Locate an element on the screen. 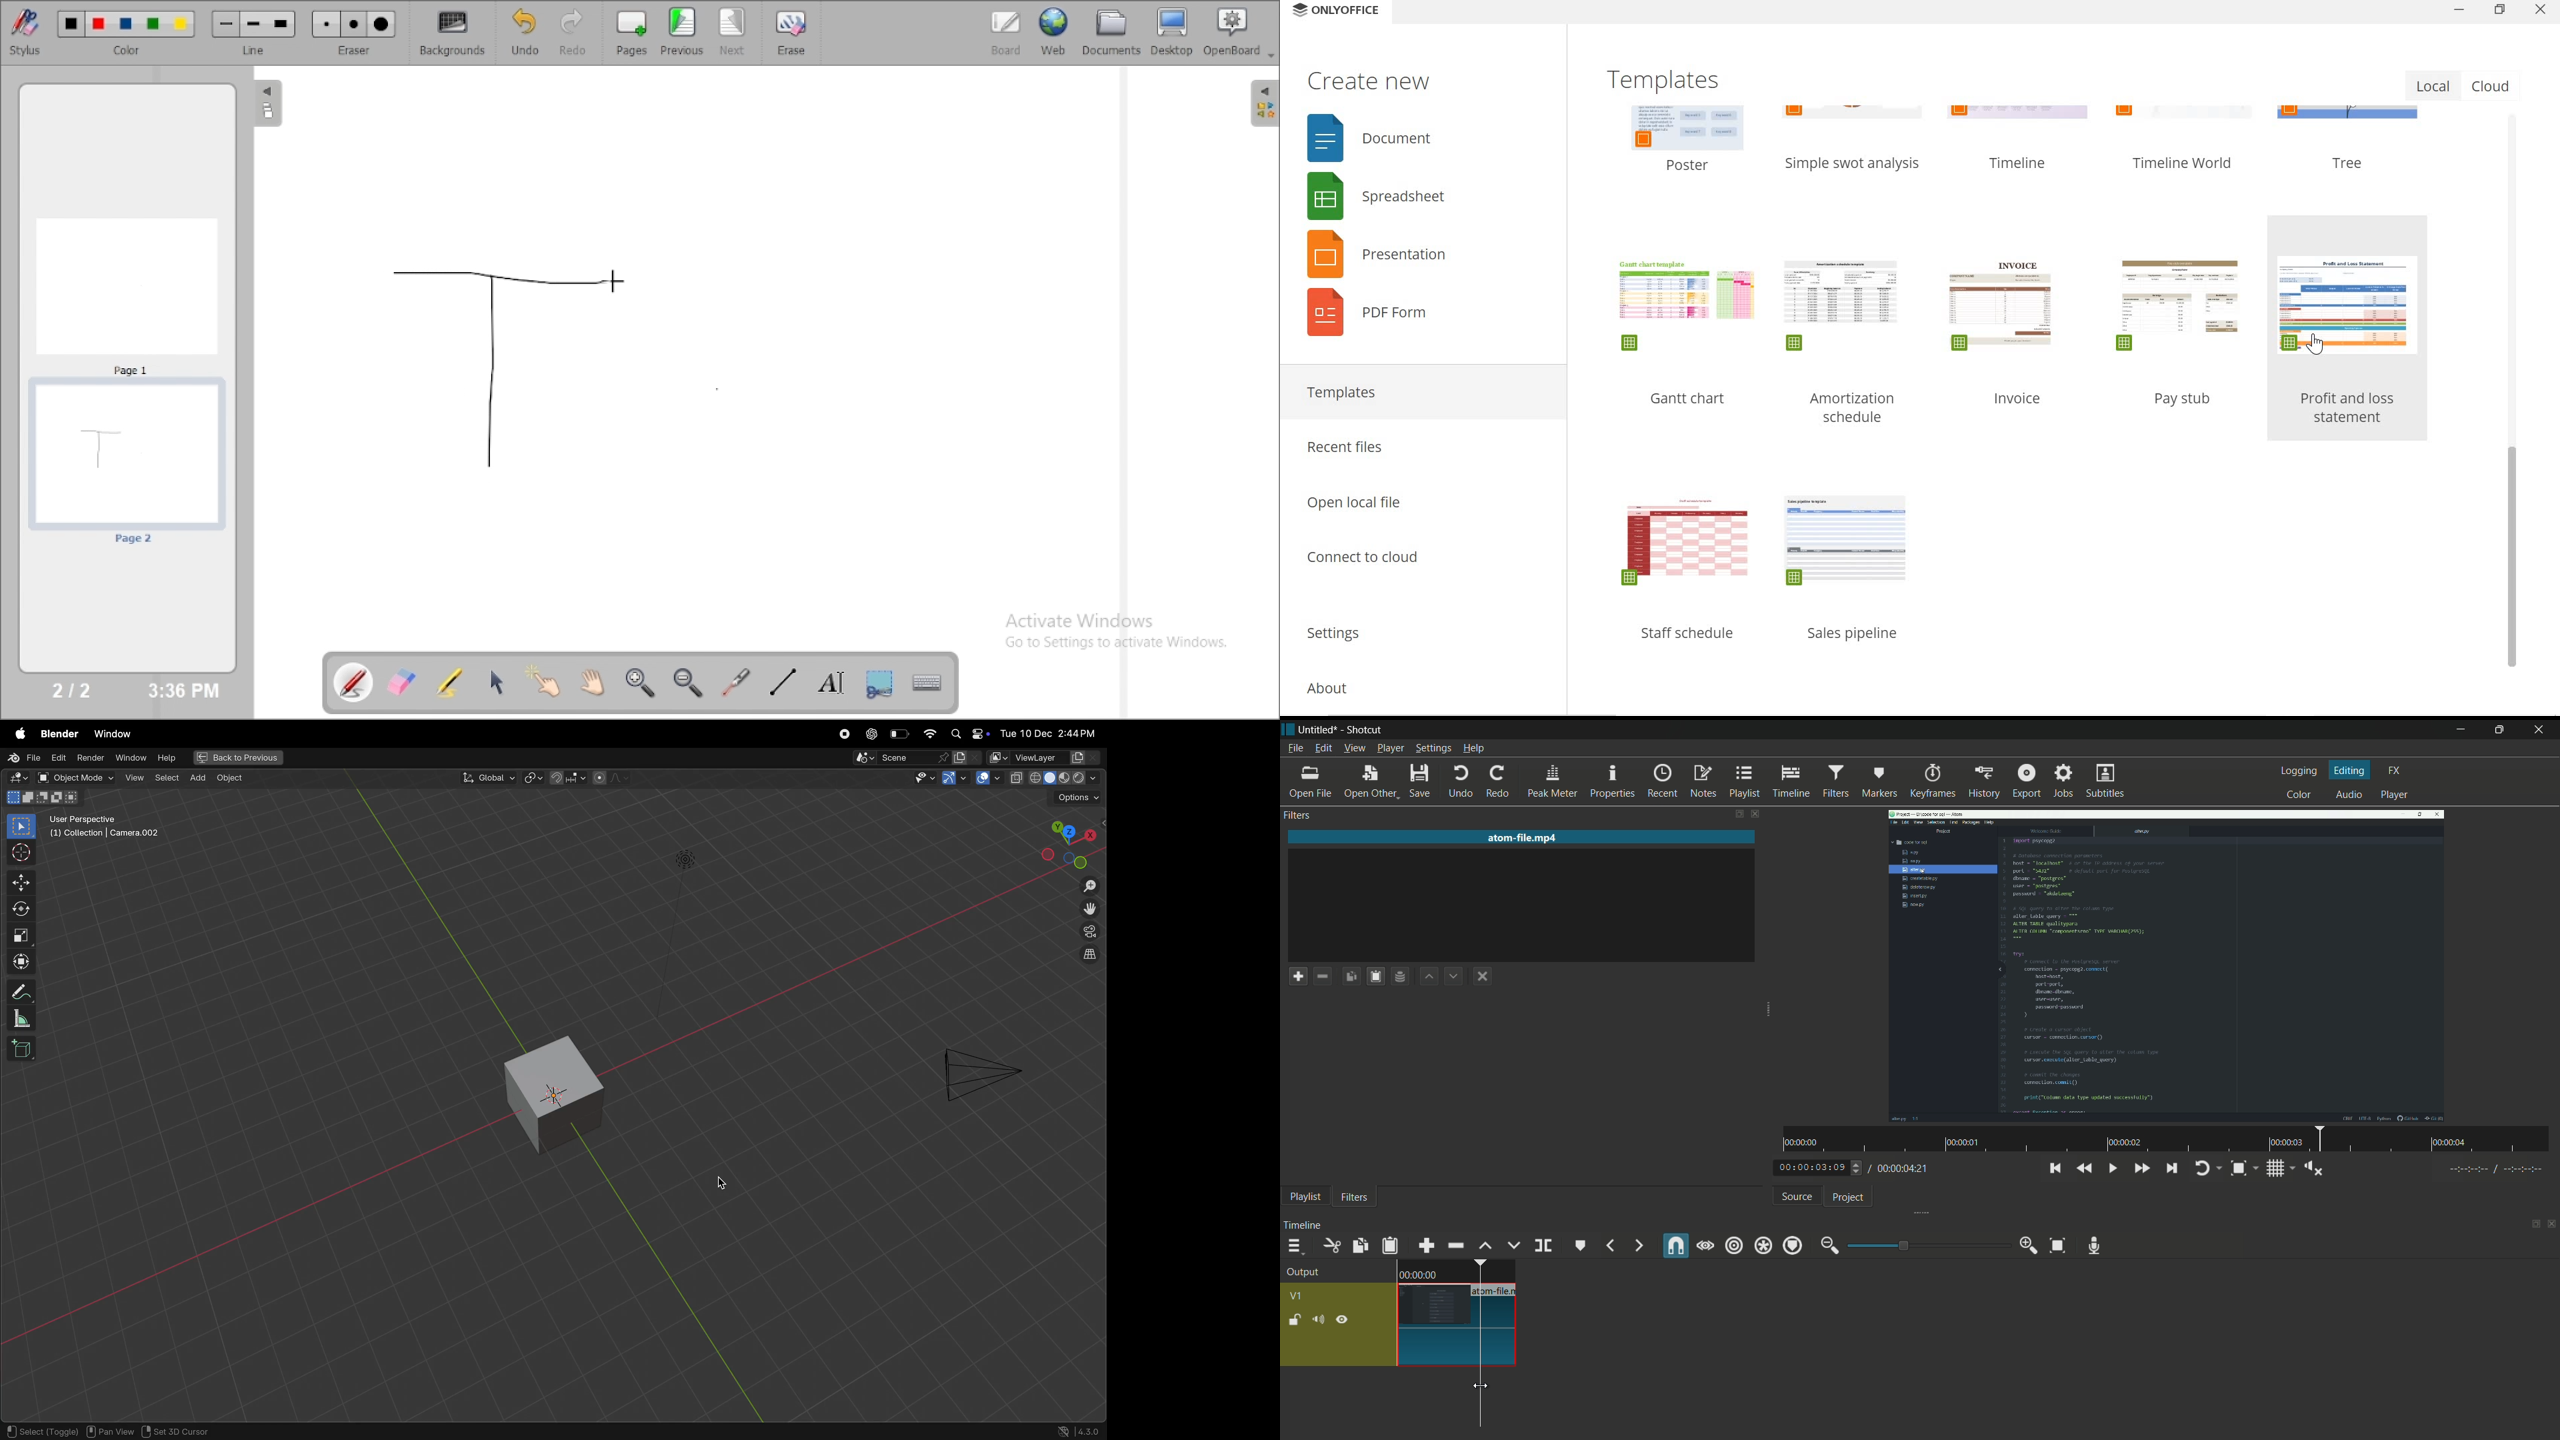 This screenshot has height=1456, width=2576. markers is located at coordinates (1879, 783).